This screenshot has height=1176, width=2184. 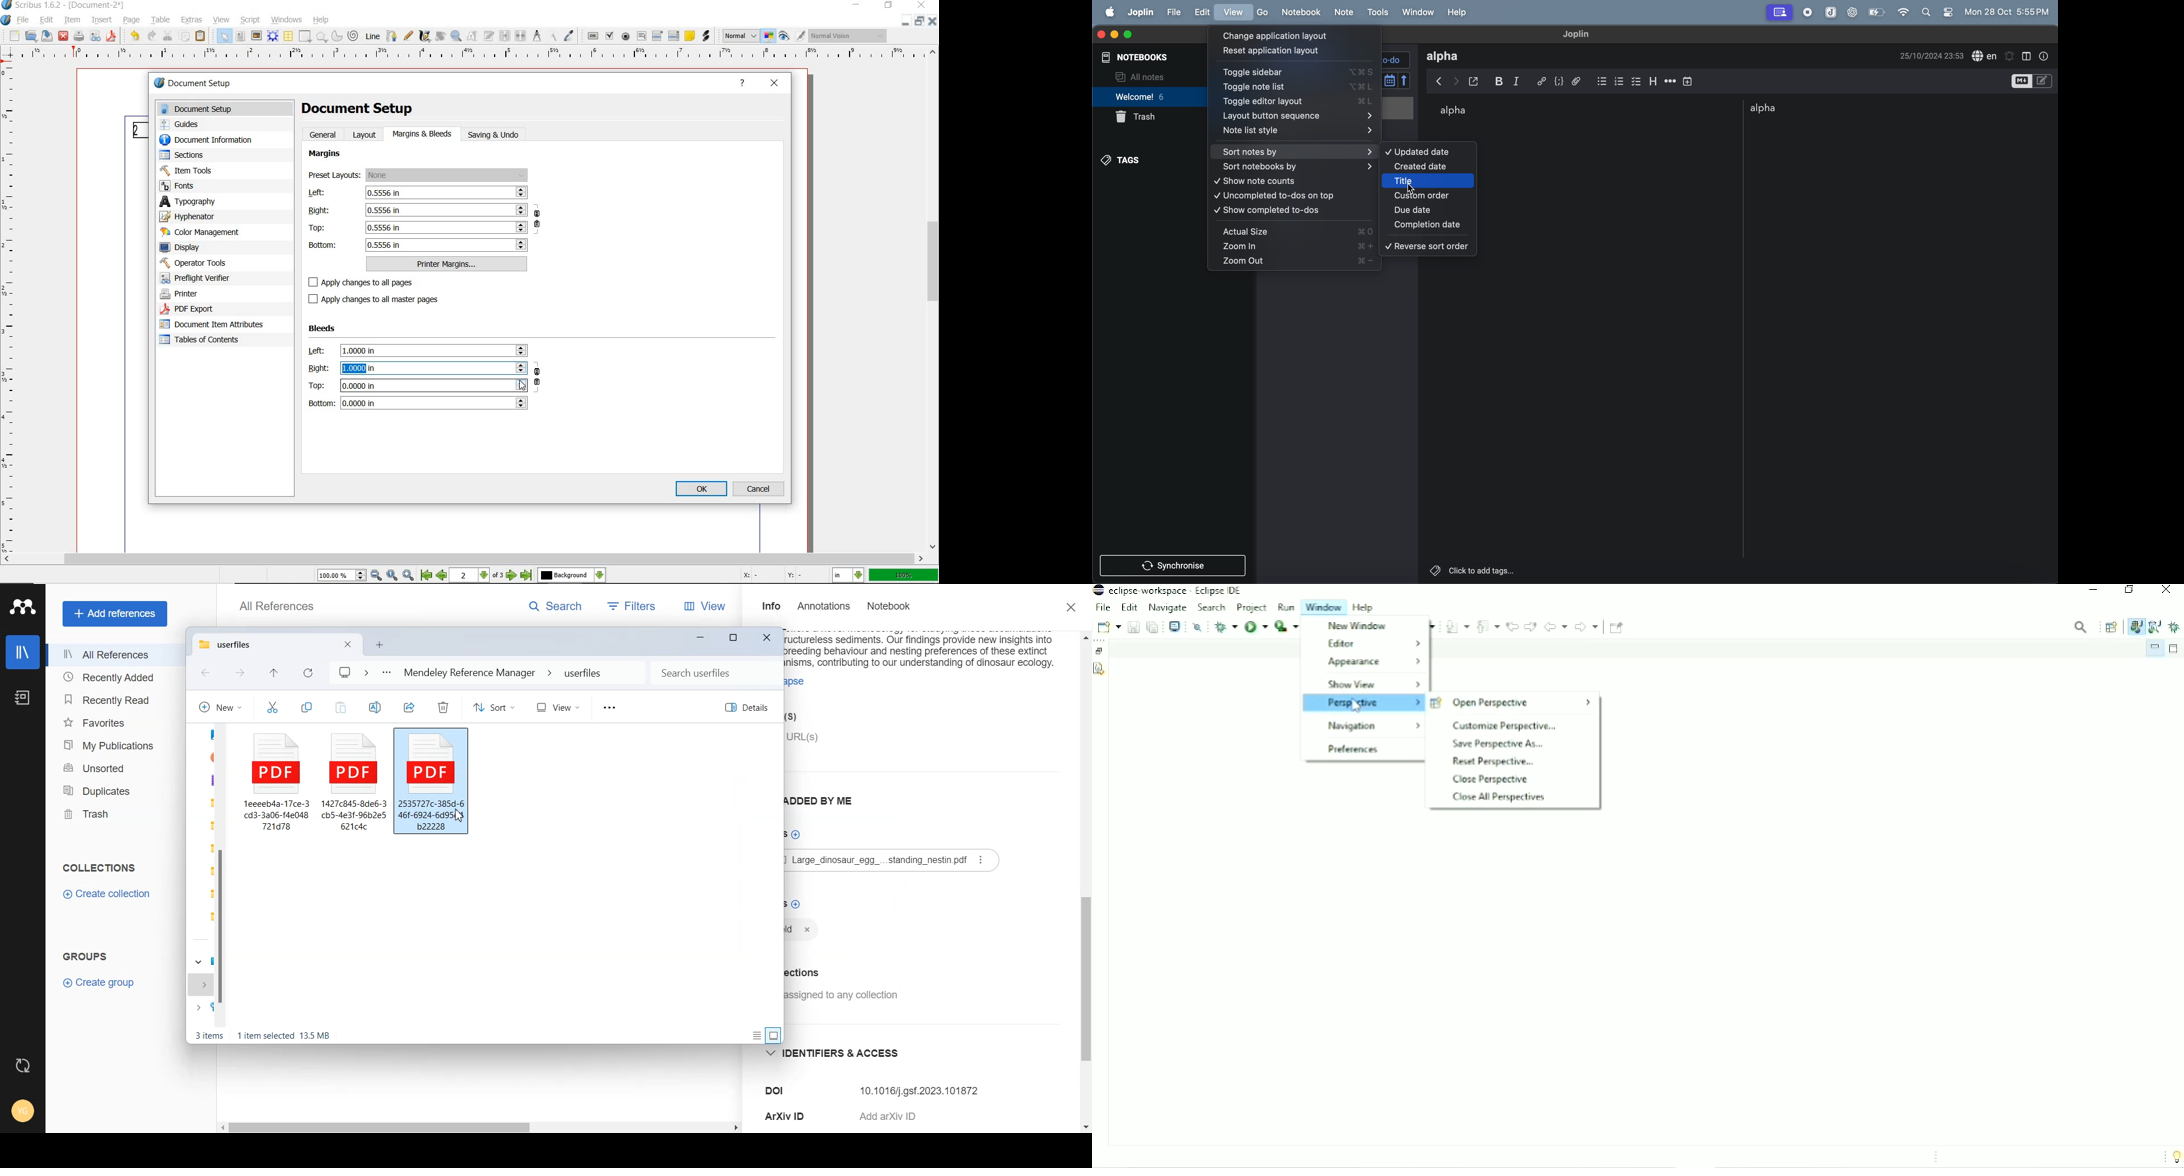 I want to click on Go forward, so click(x=240, y=672).